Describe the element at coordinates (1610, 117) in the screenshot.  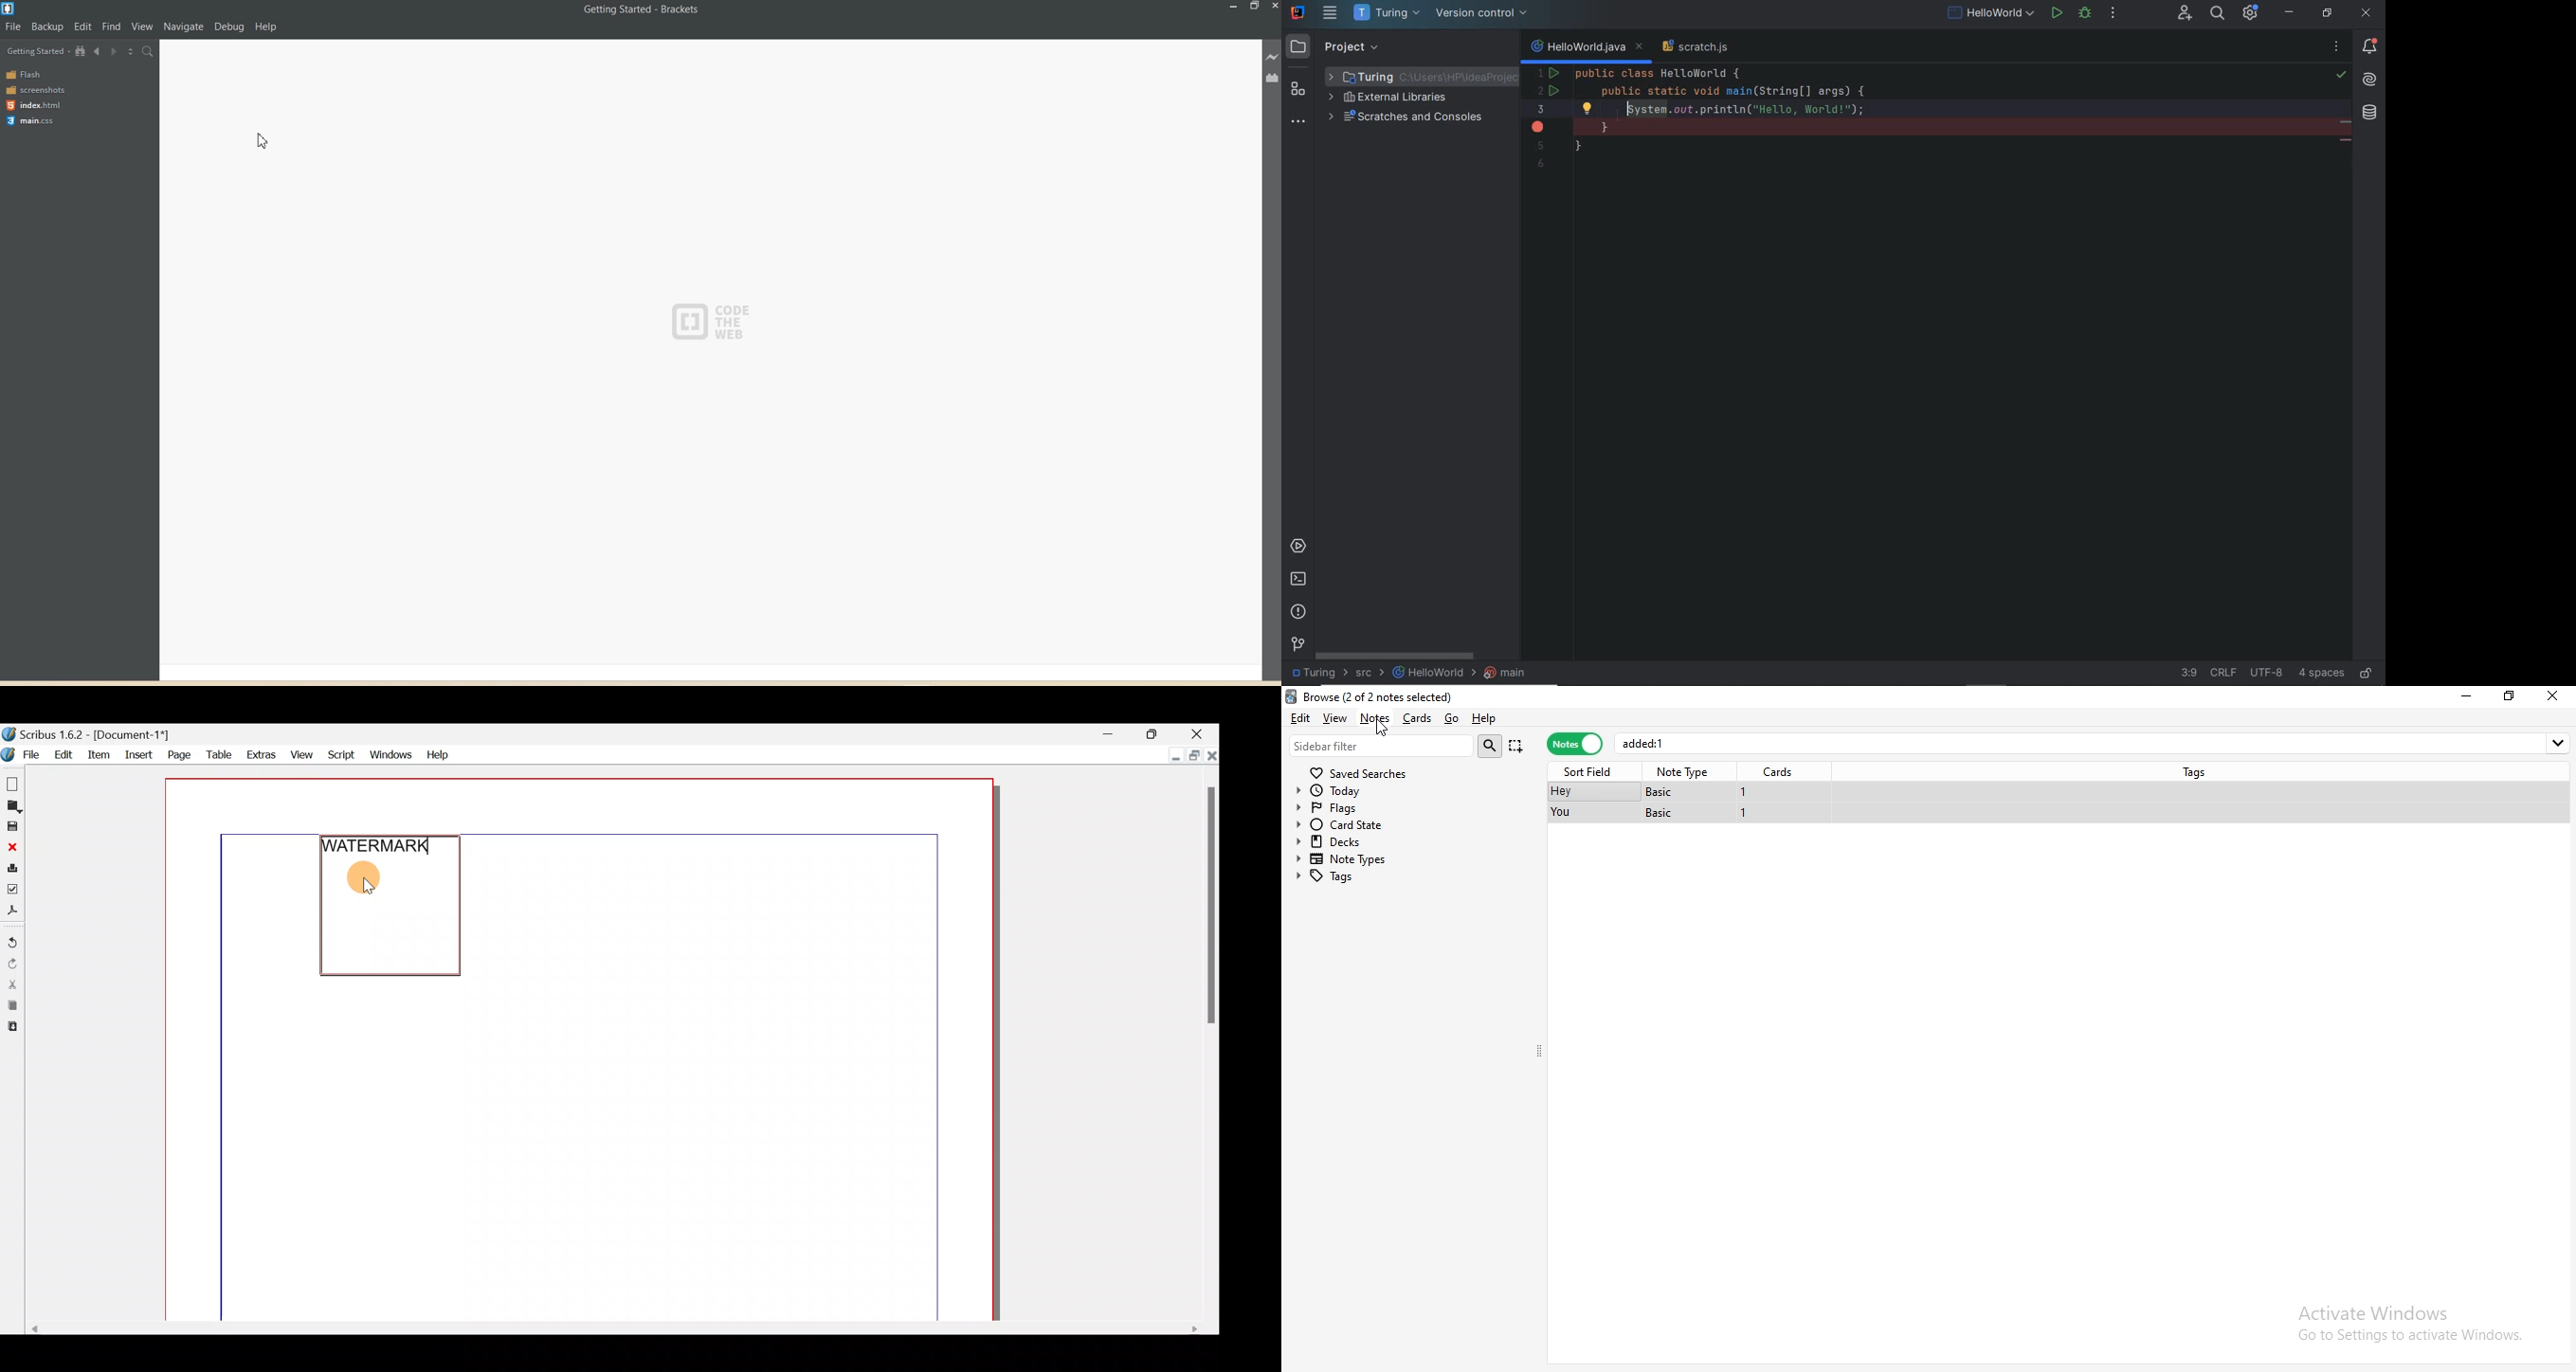
I see `cursor` at that location.